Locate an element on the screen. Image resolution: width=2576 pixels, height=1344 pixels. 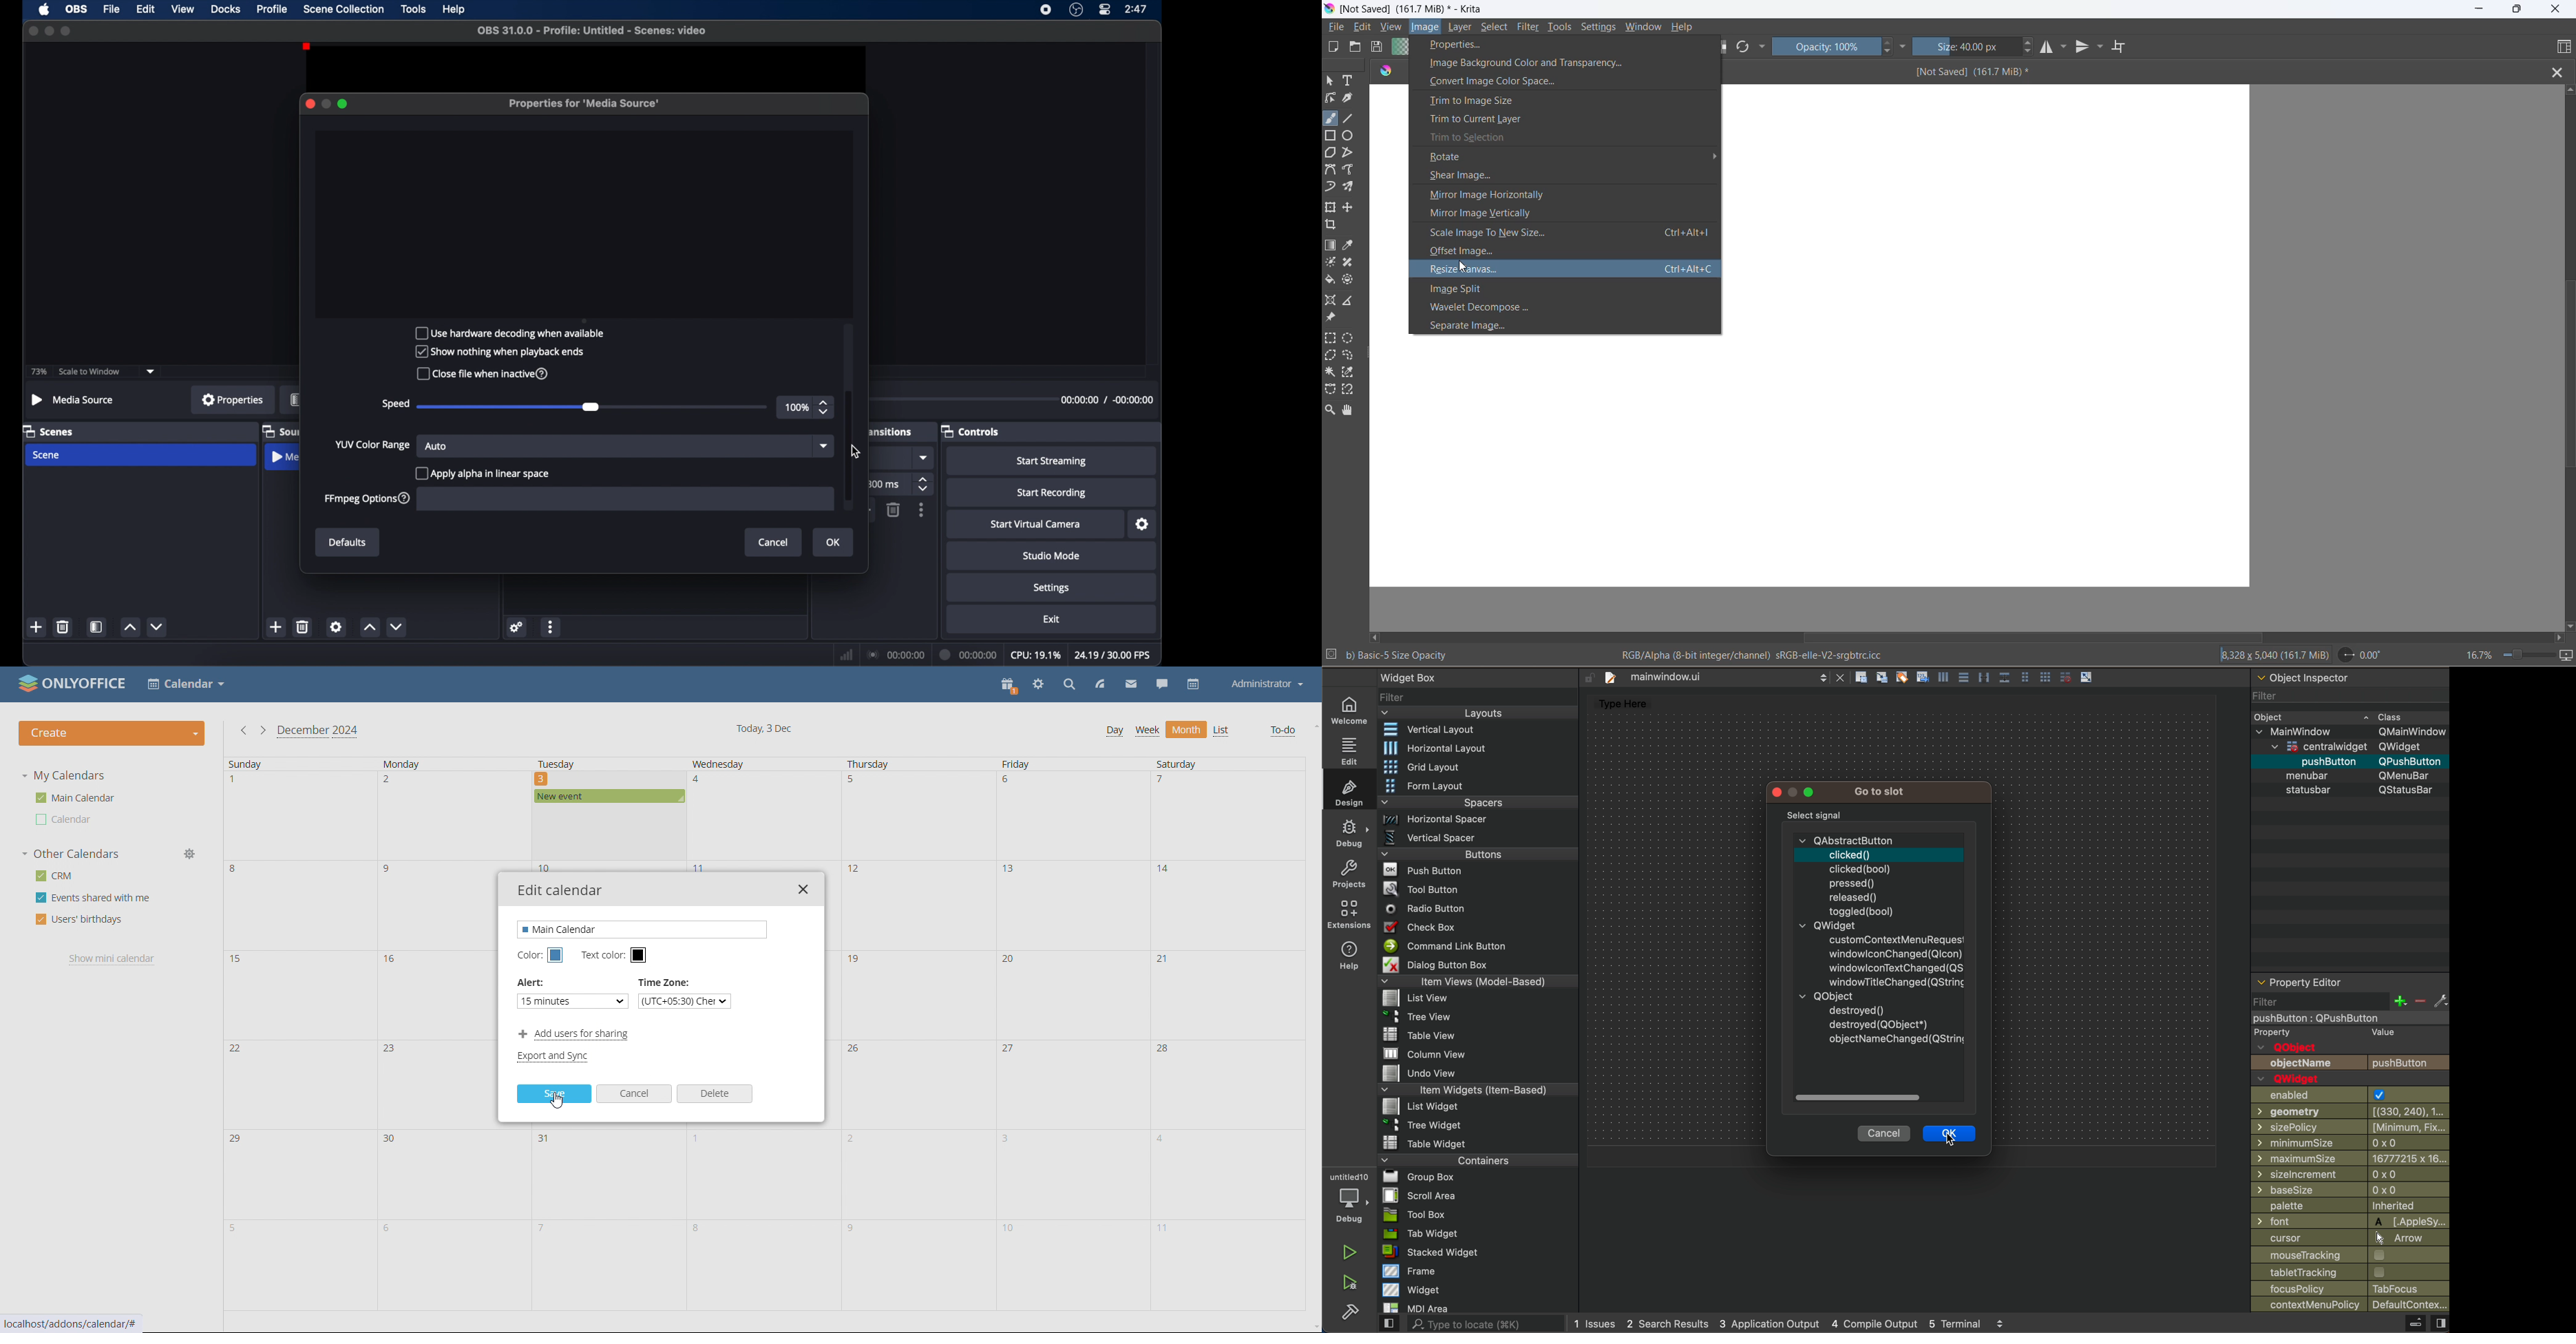
more options is located at coordinates (552, 626).